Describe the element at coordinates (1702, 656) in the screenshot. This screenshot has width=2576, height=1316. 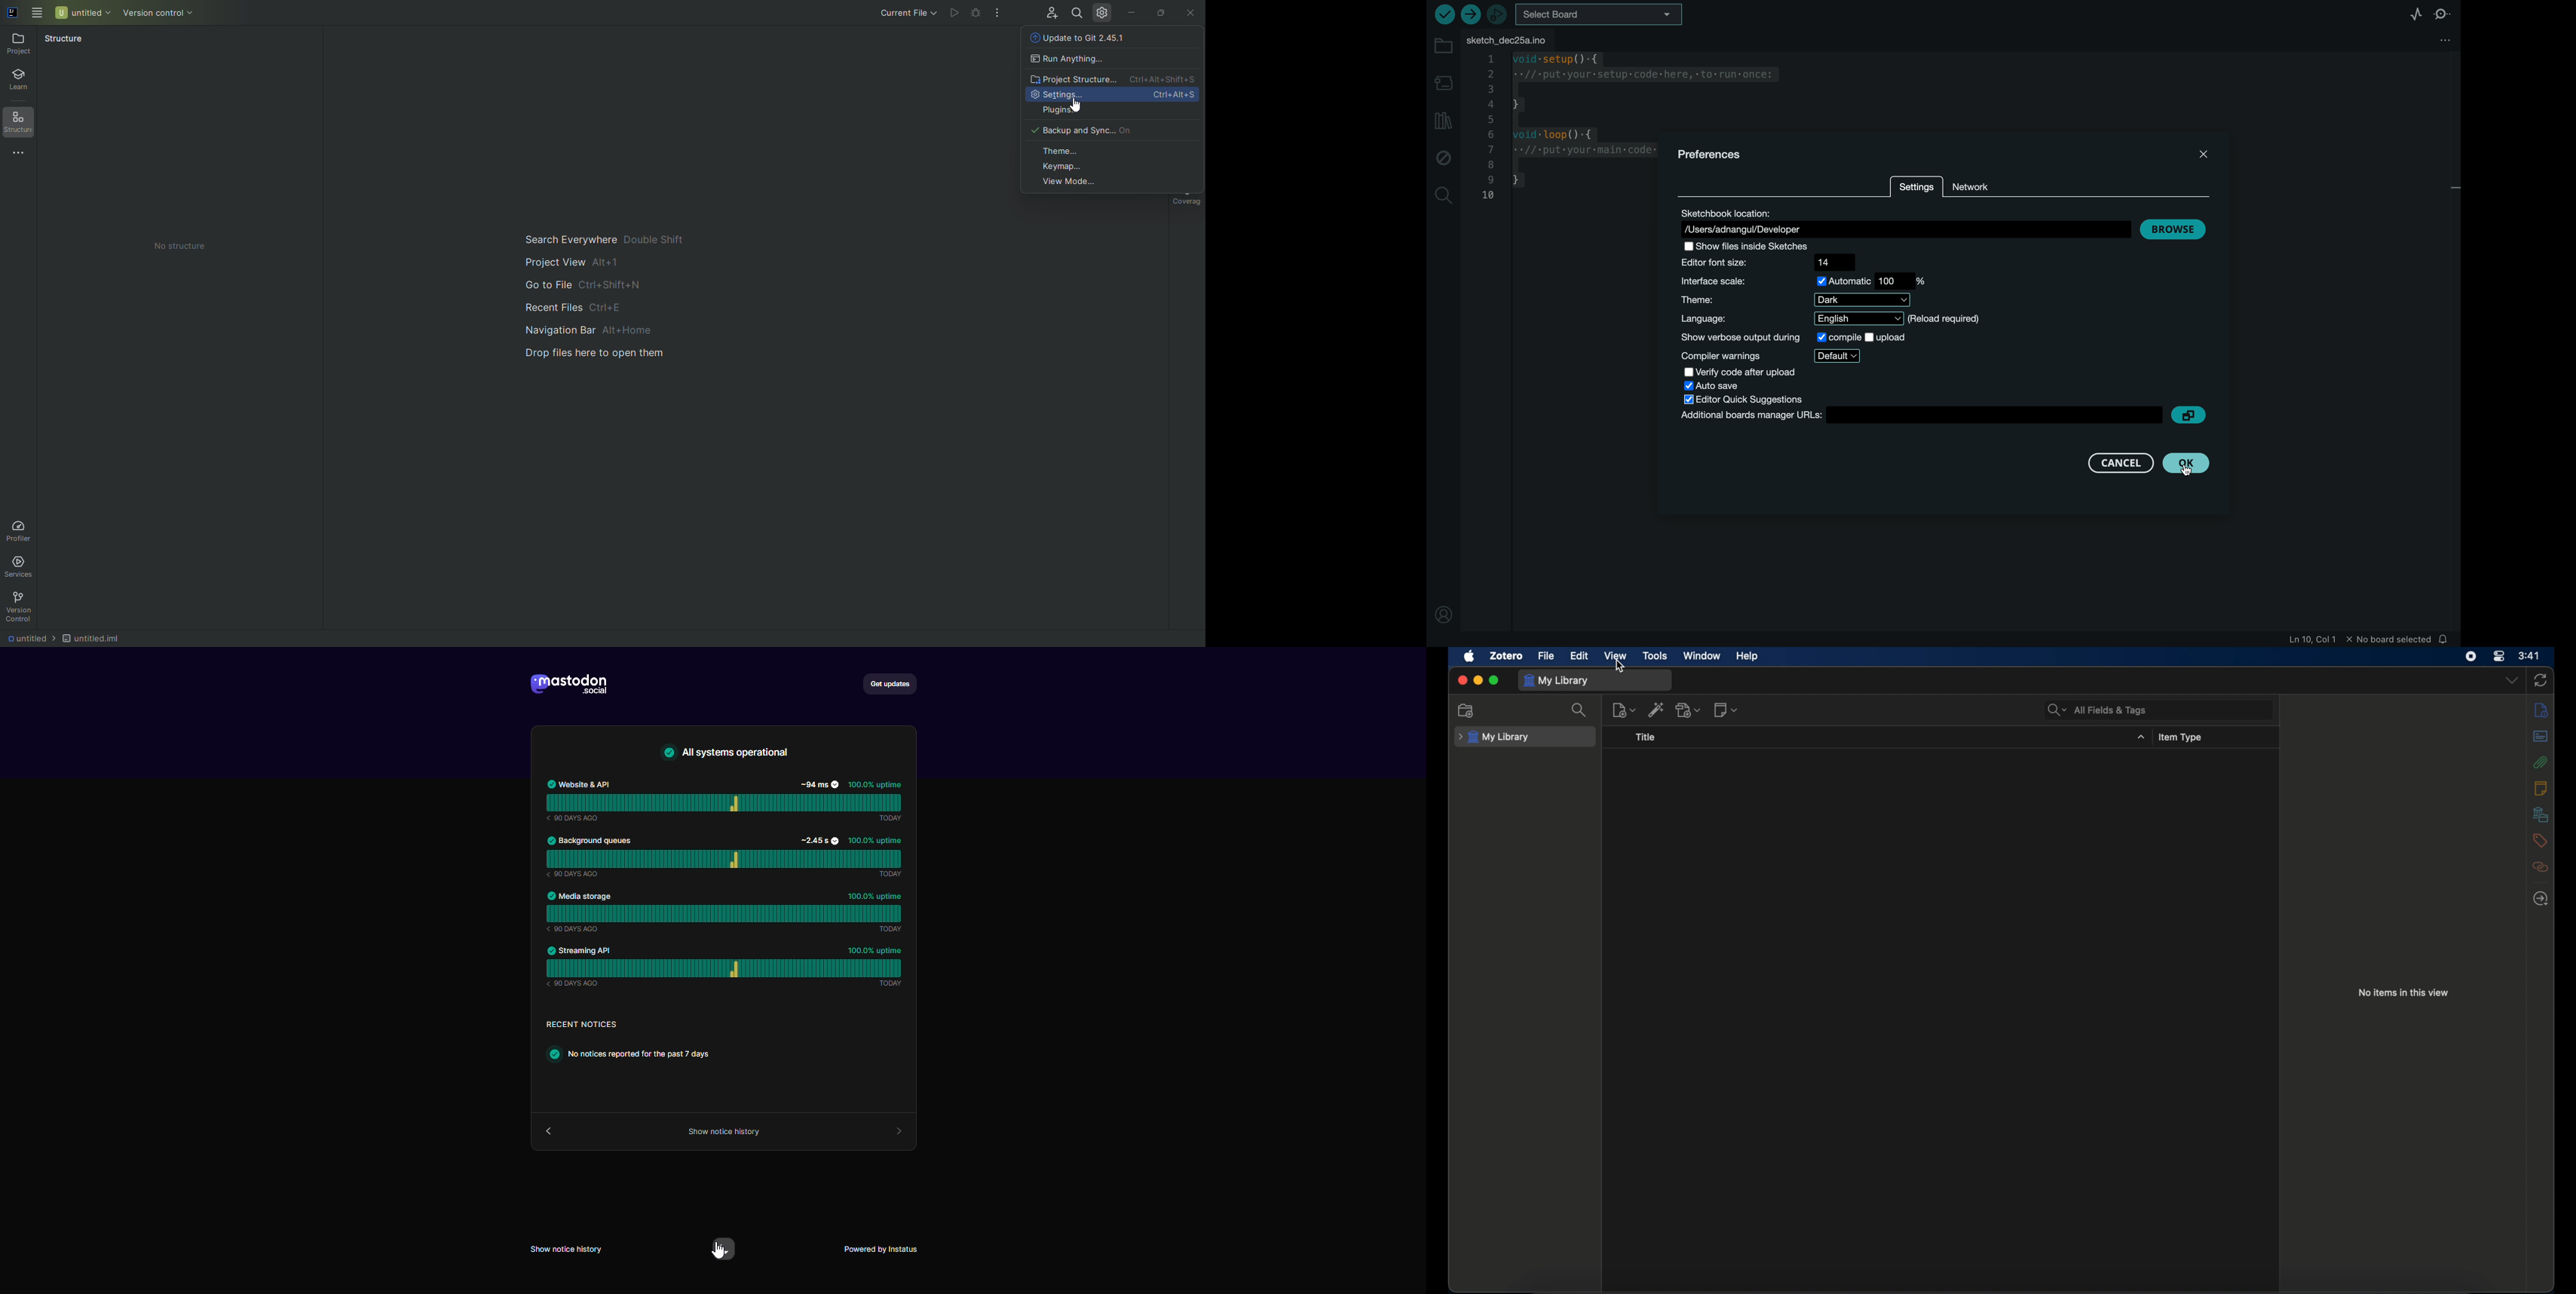
I see `window` at that location.